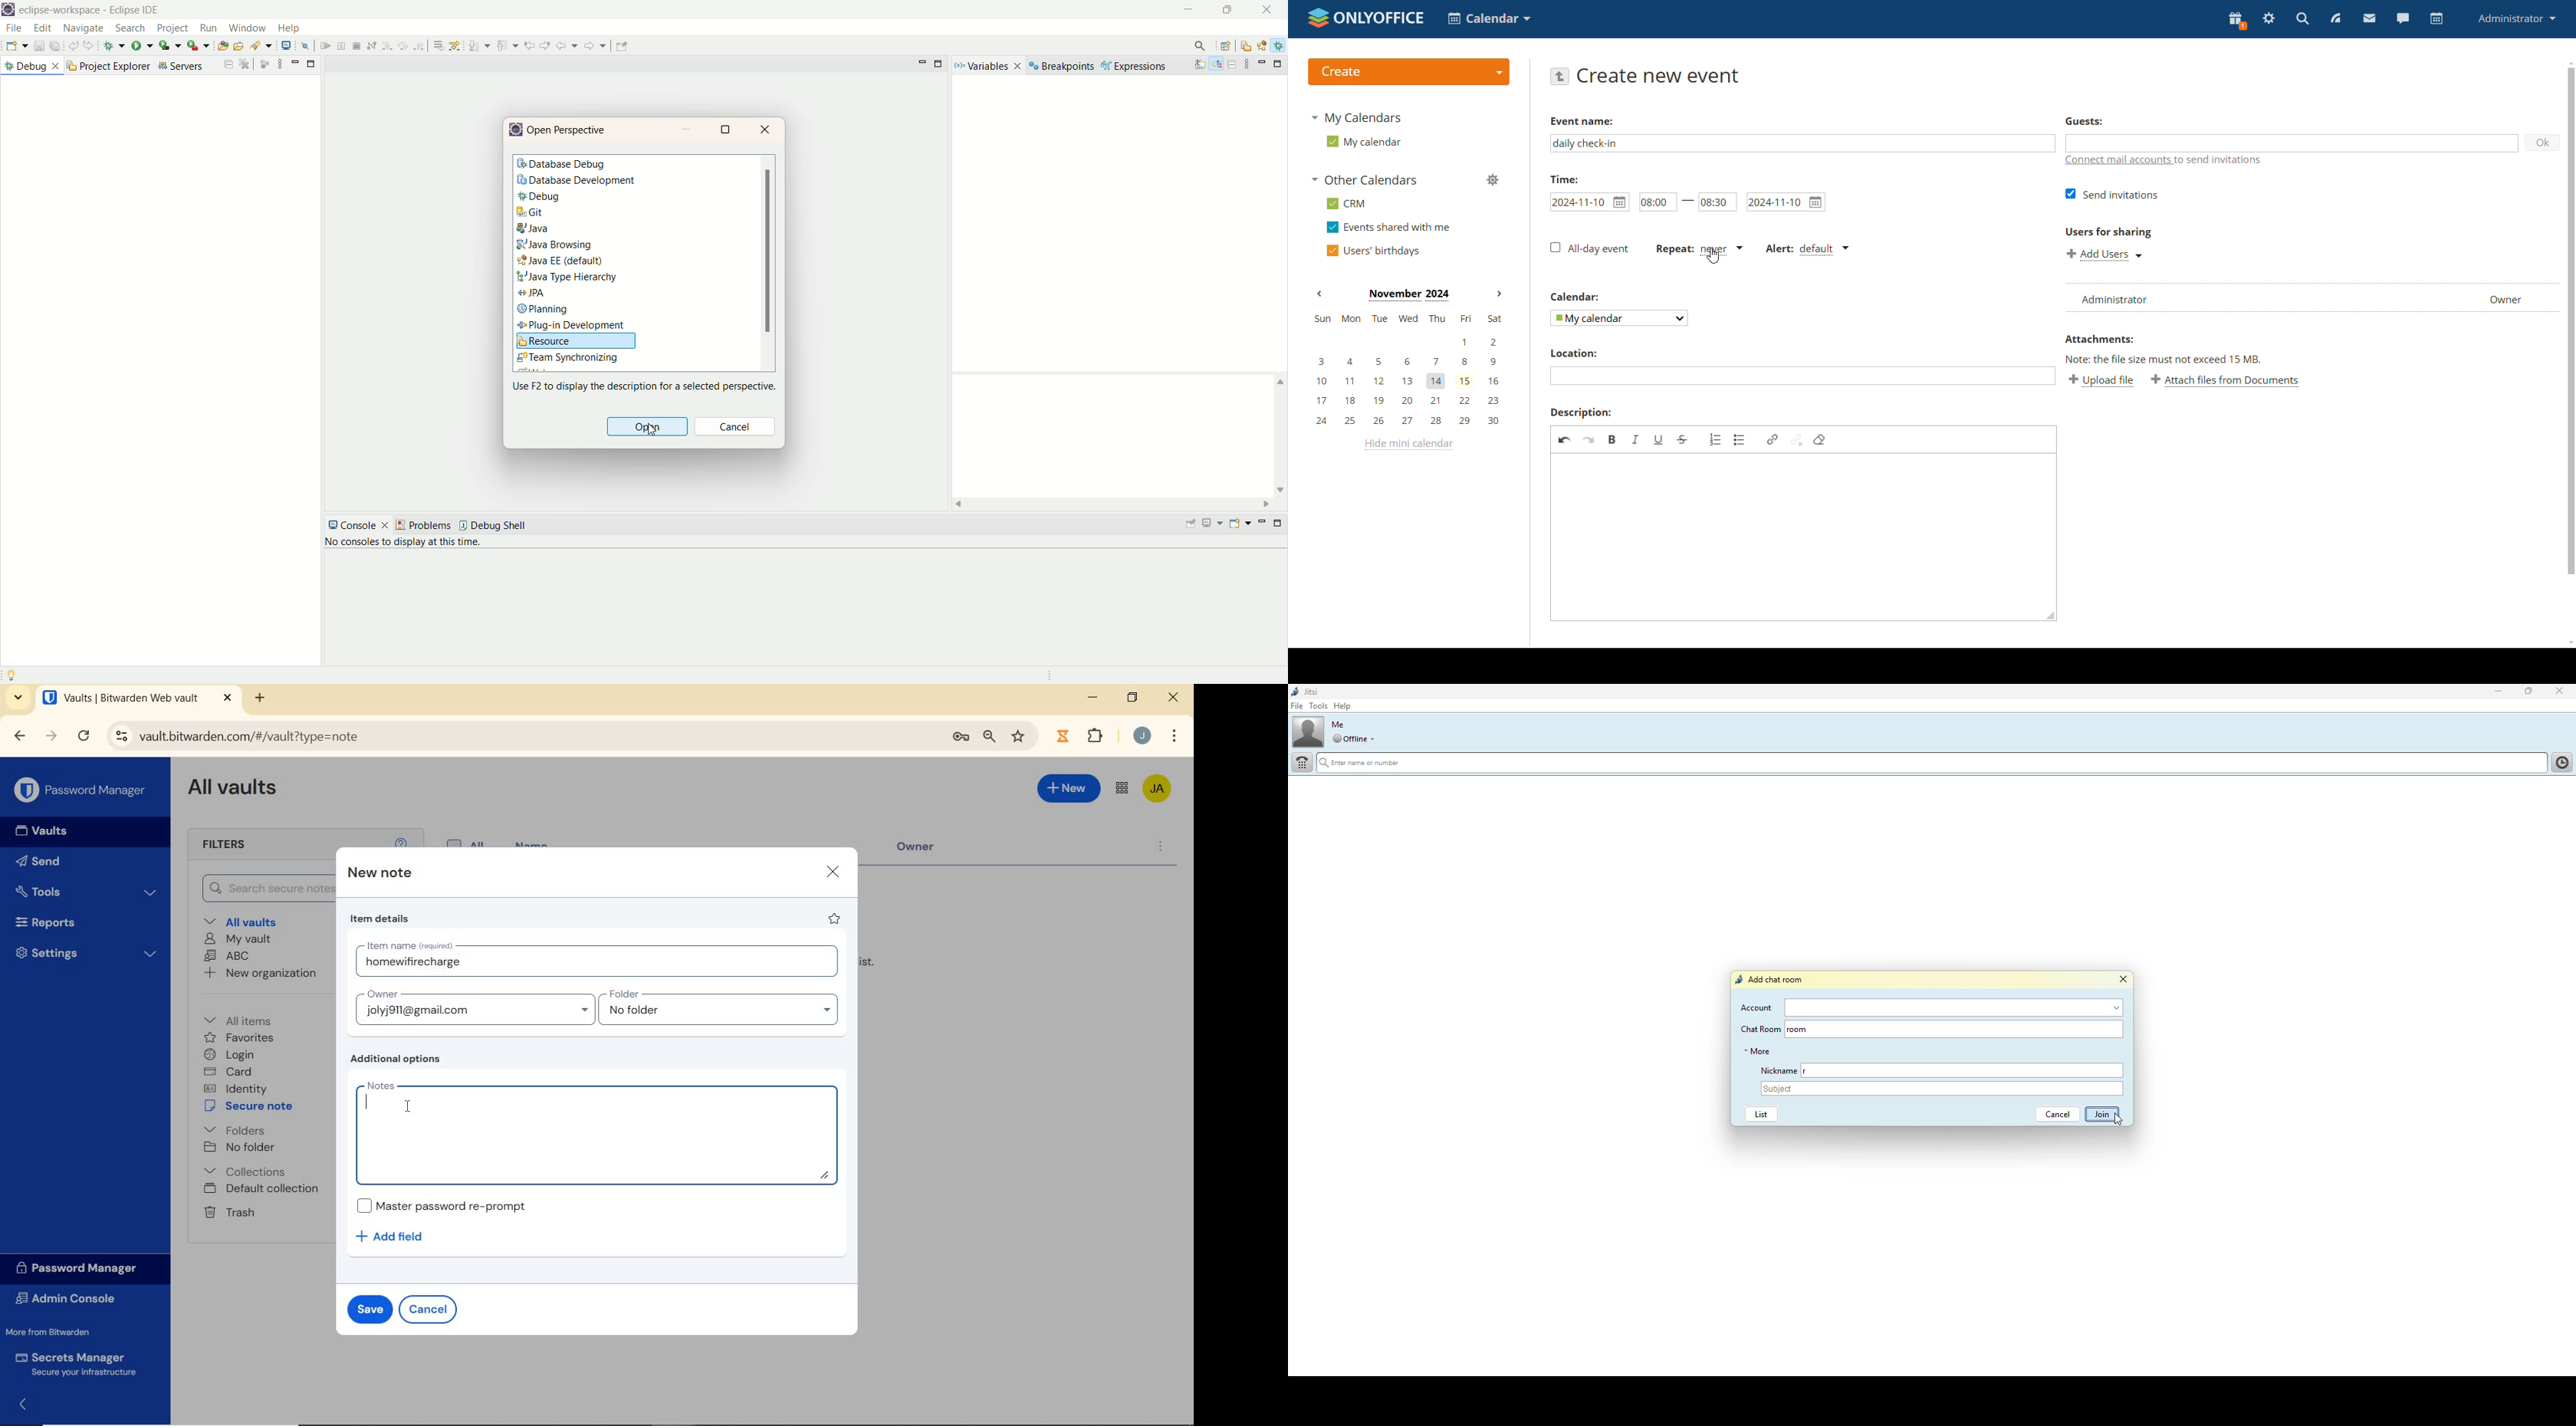 Image resolution: width=2576 pixels, height=1428 pixels. What do you see at coordinates (1943, 1089) in the screenshot?
I see `subject` at bounding box center [1943, 1089].